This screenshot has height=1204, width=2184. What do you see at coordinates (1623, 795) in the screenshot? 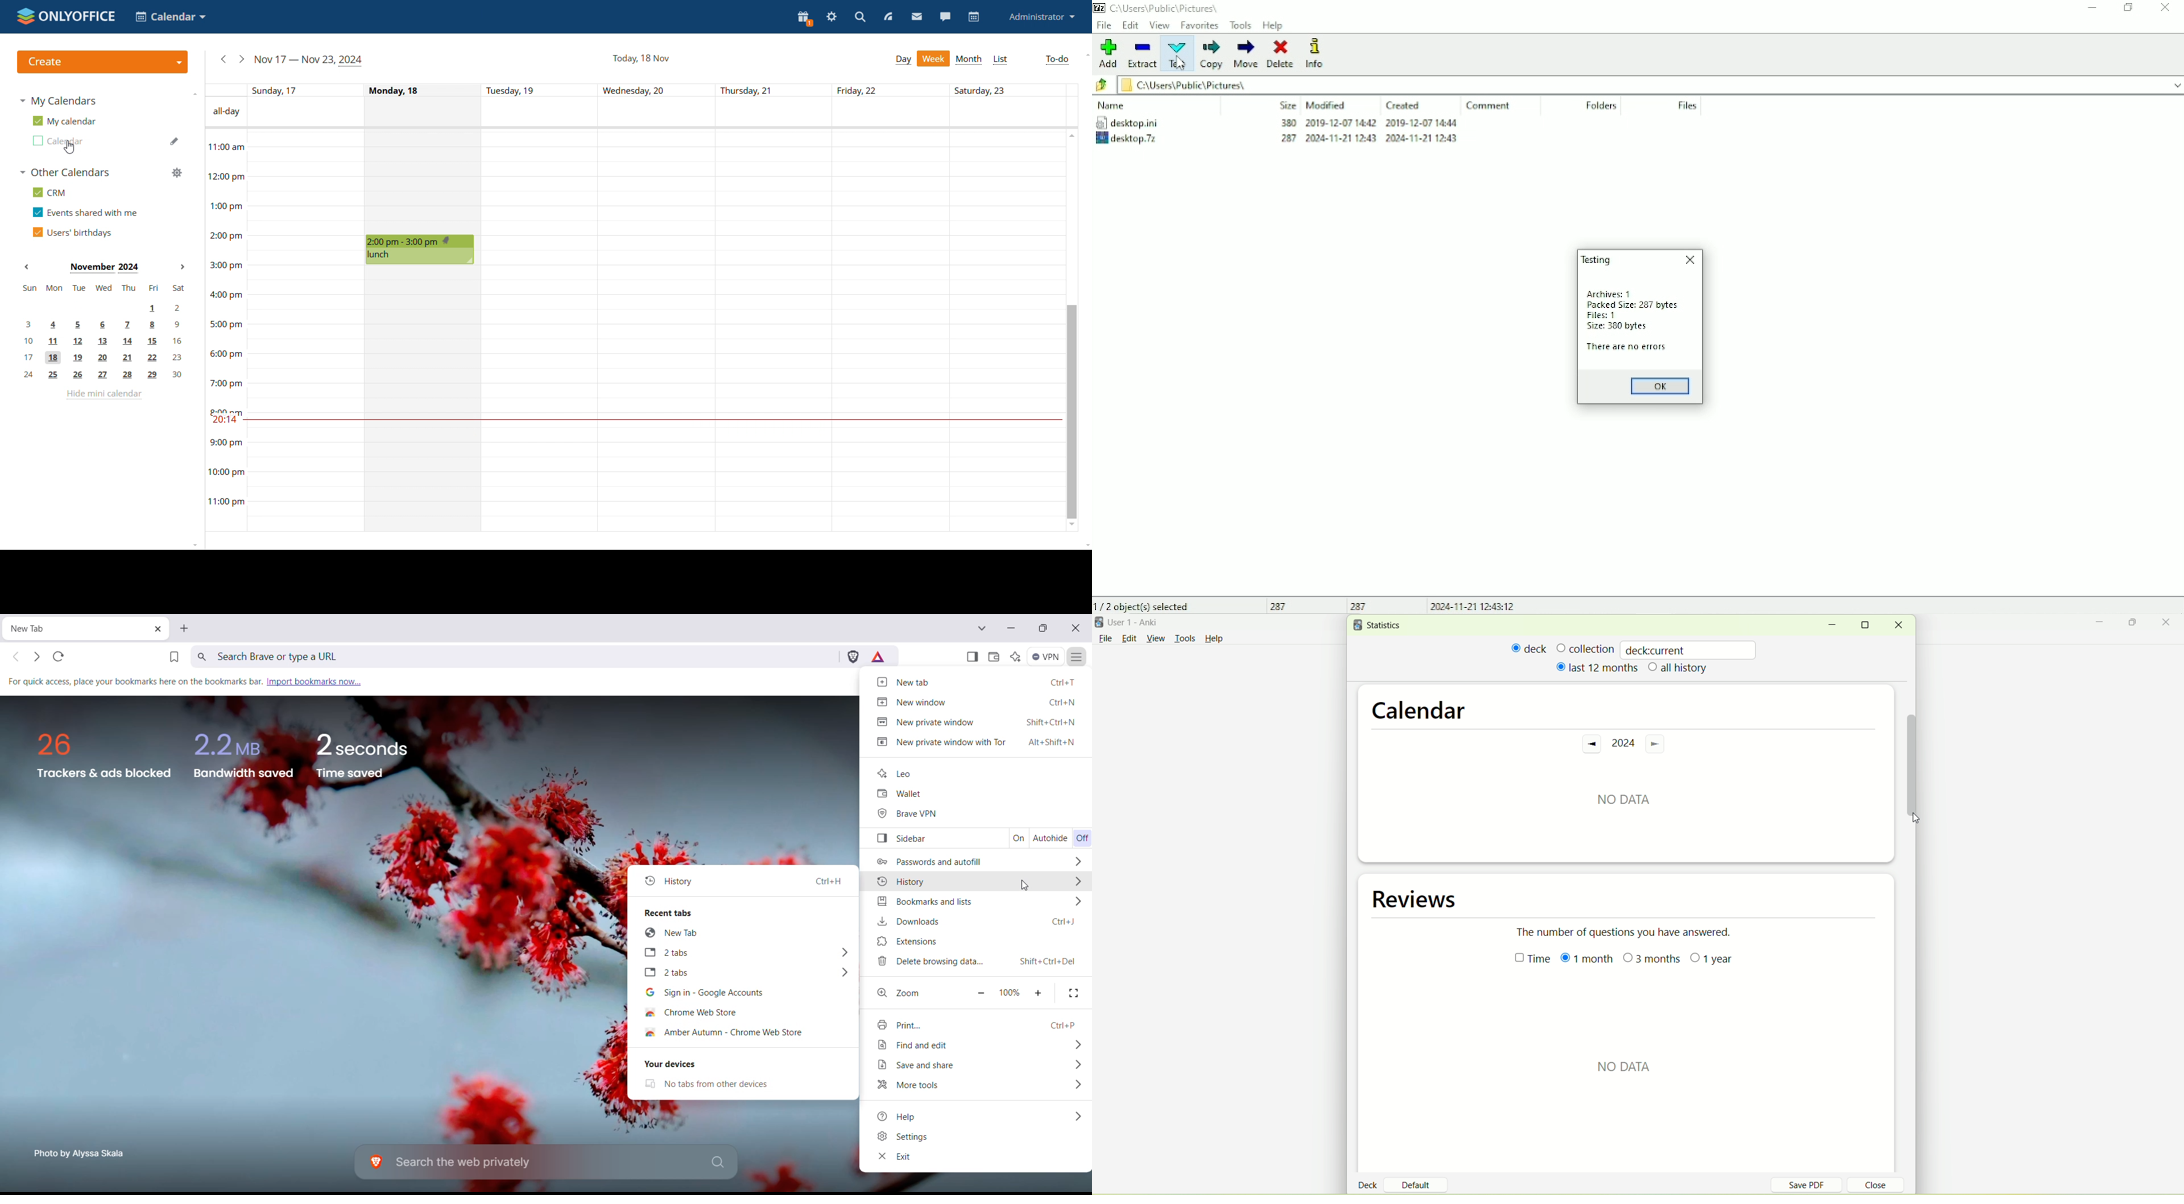
I see `No data` at bounding box center [1623, 795].